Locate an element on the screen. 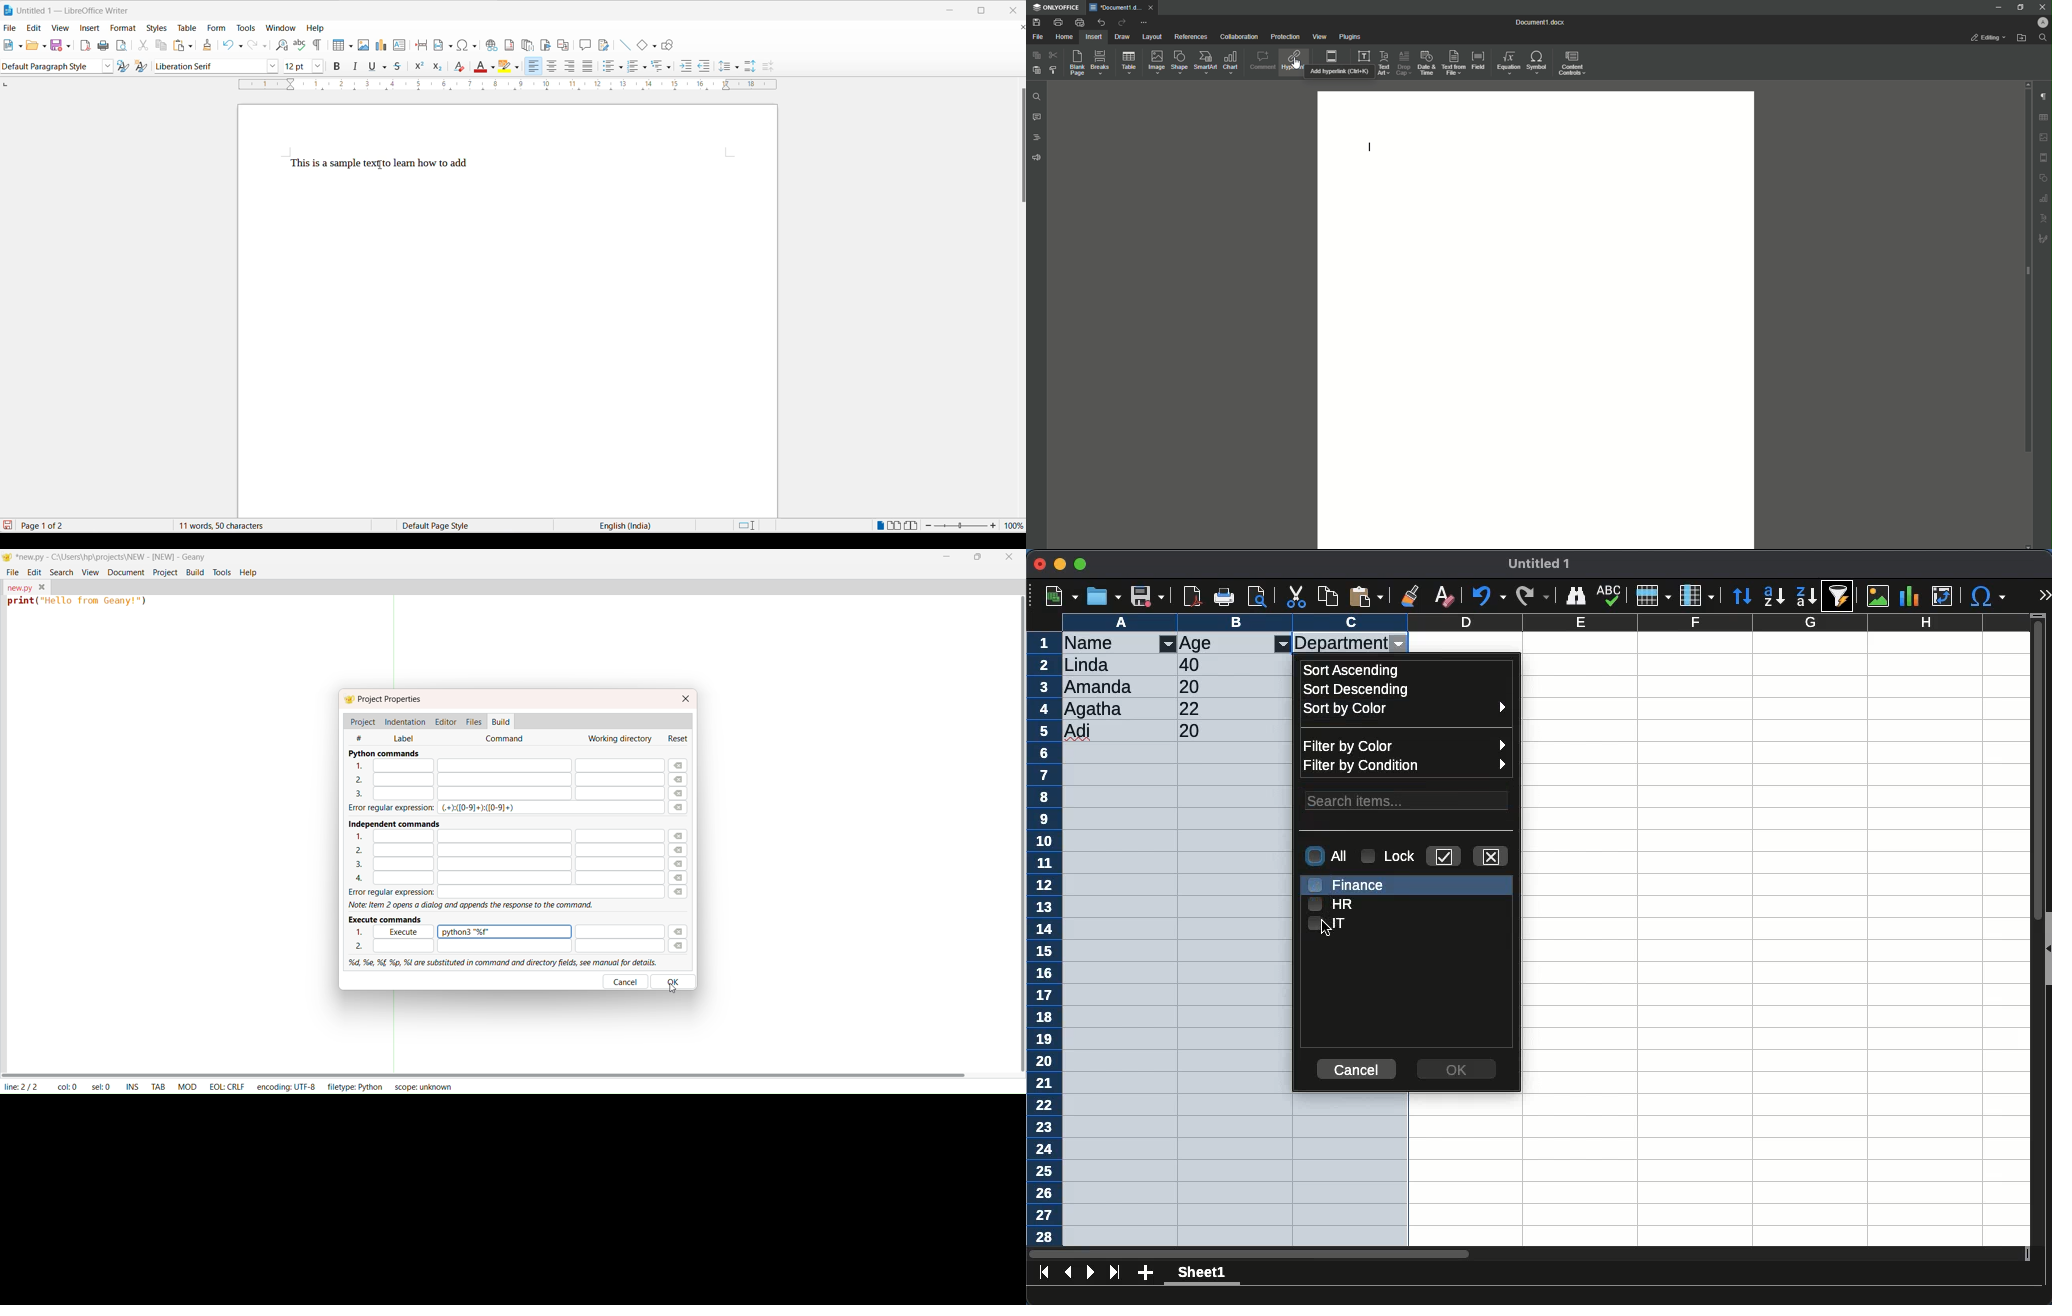 Image resolution: width=2072 pixels, height=1316 pixels. Undo is located at coordinates (1101, 22).